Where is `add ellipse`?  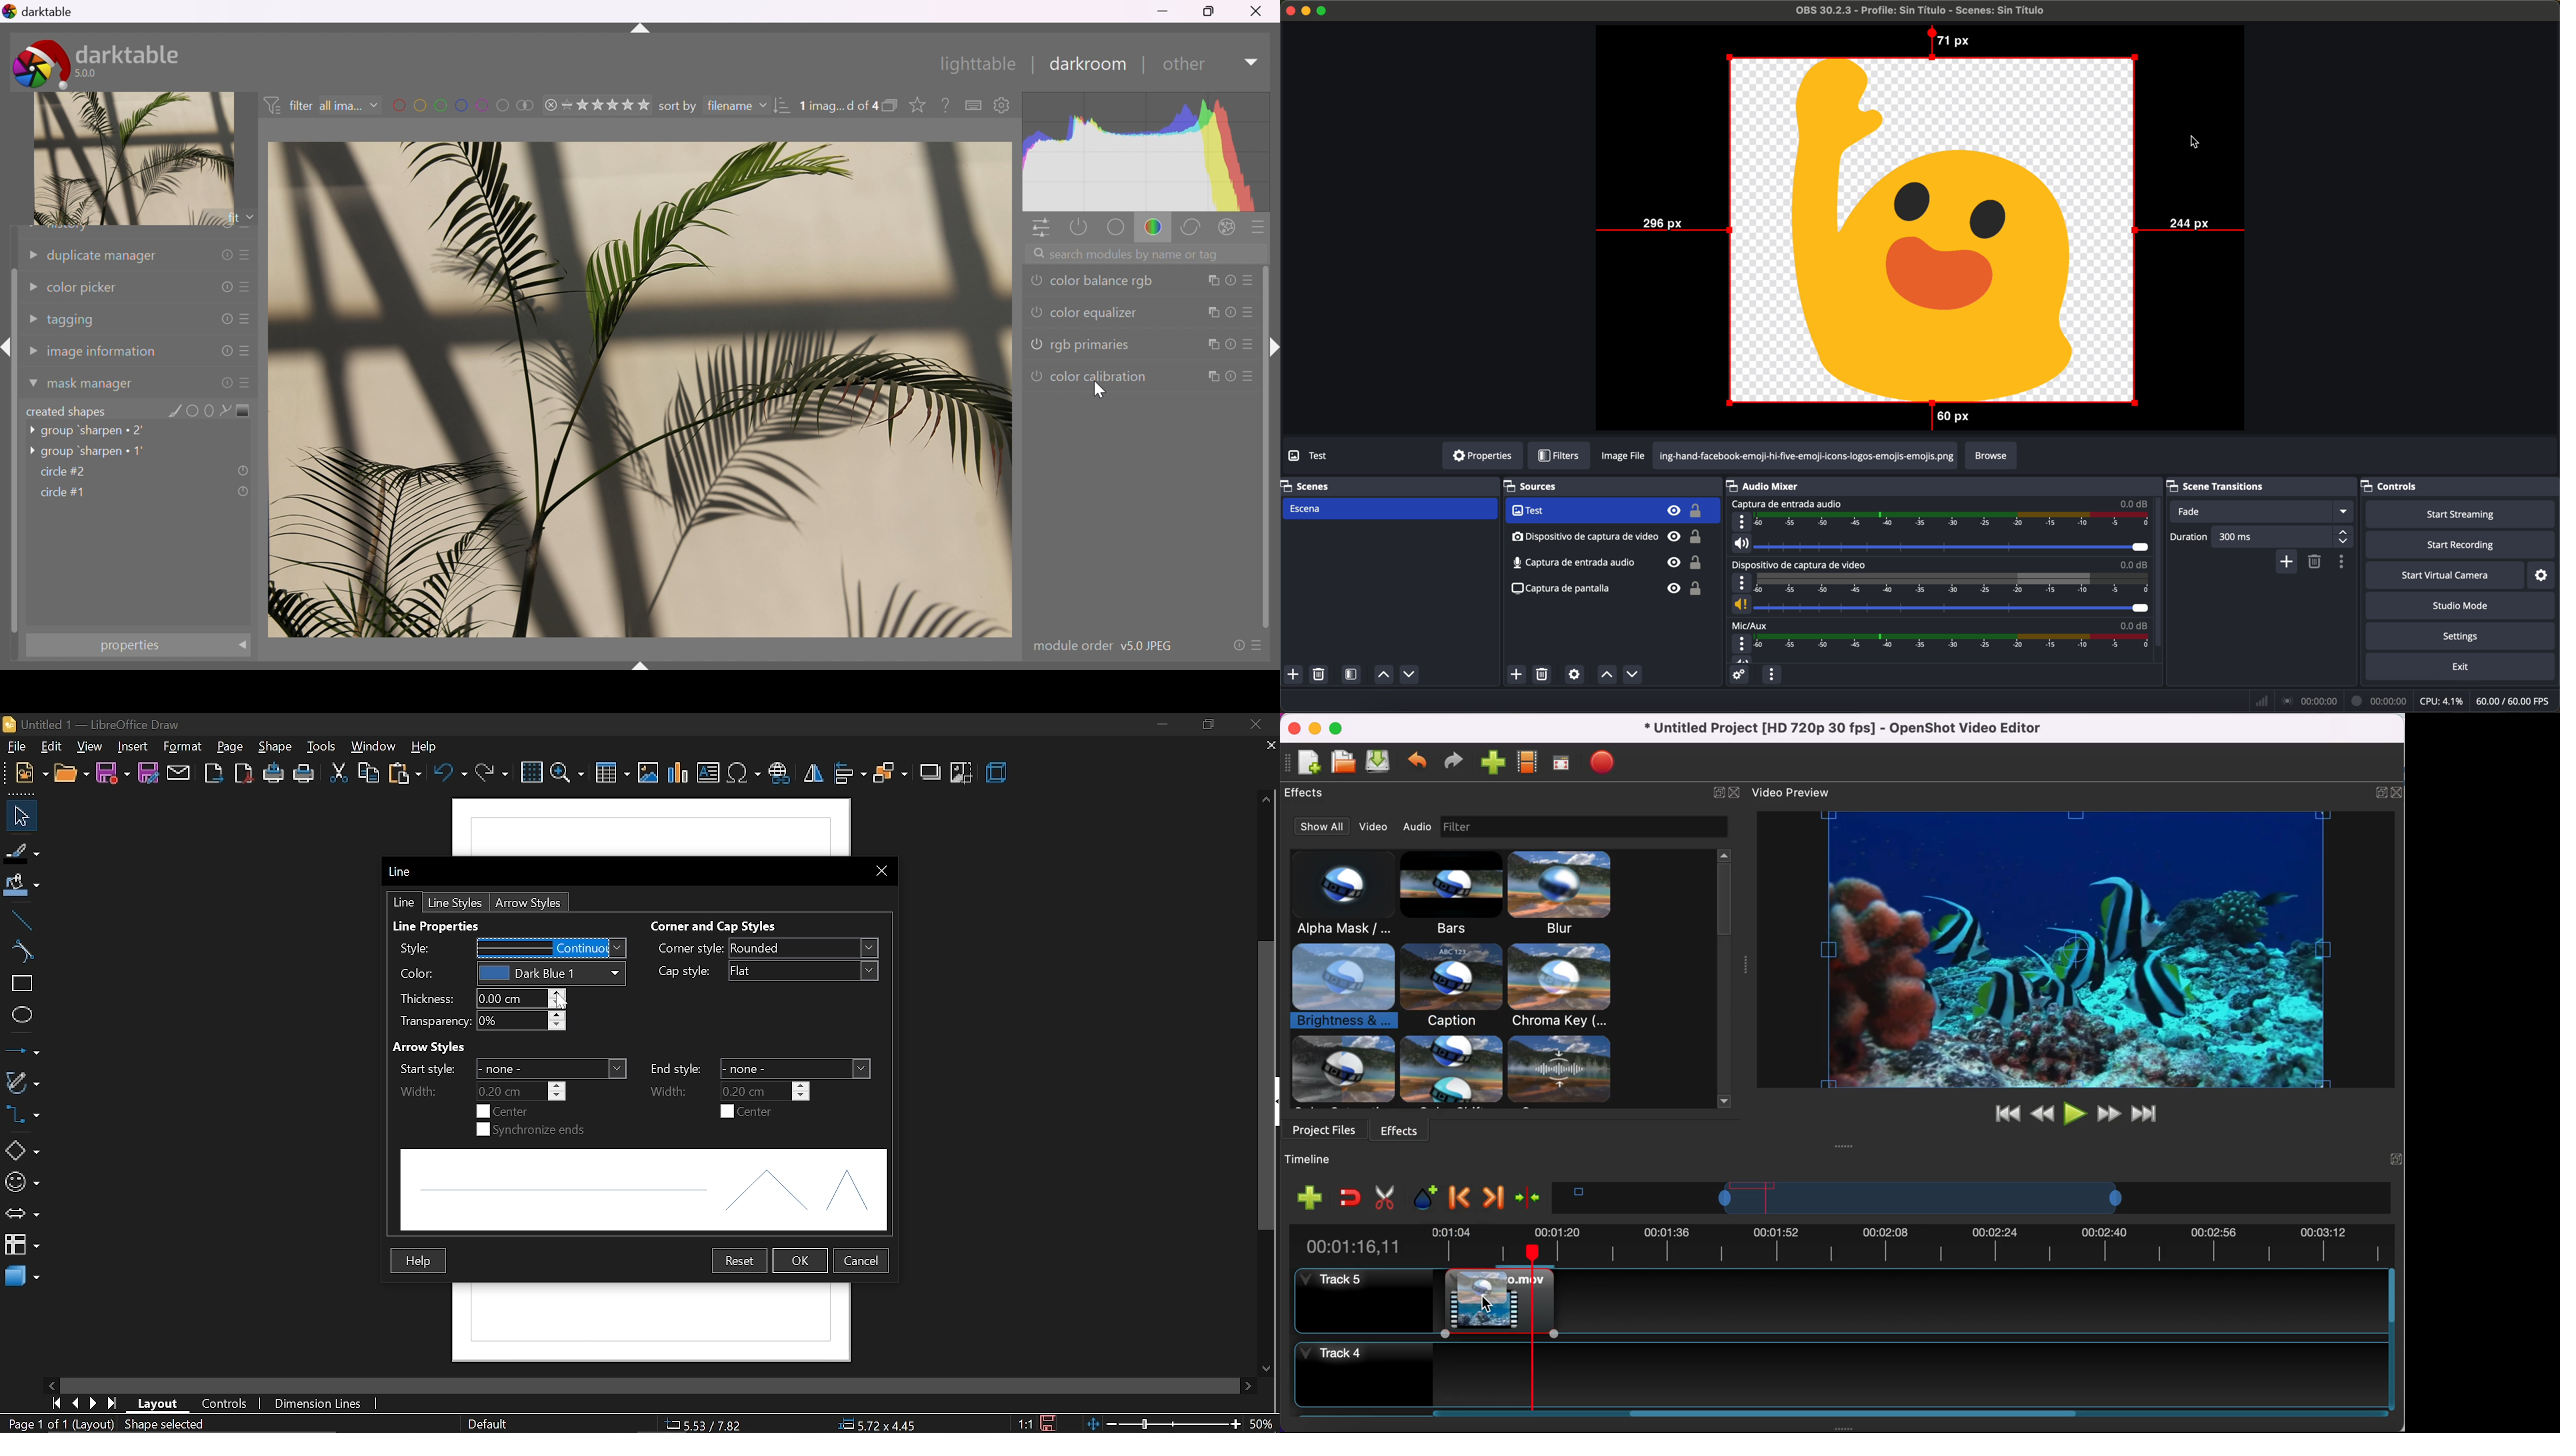
add ellipse is located at coordinates (206, 409).